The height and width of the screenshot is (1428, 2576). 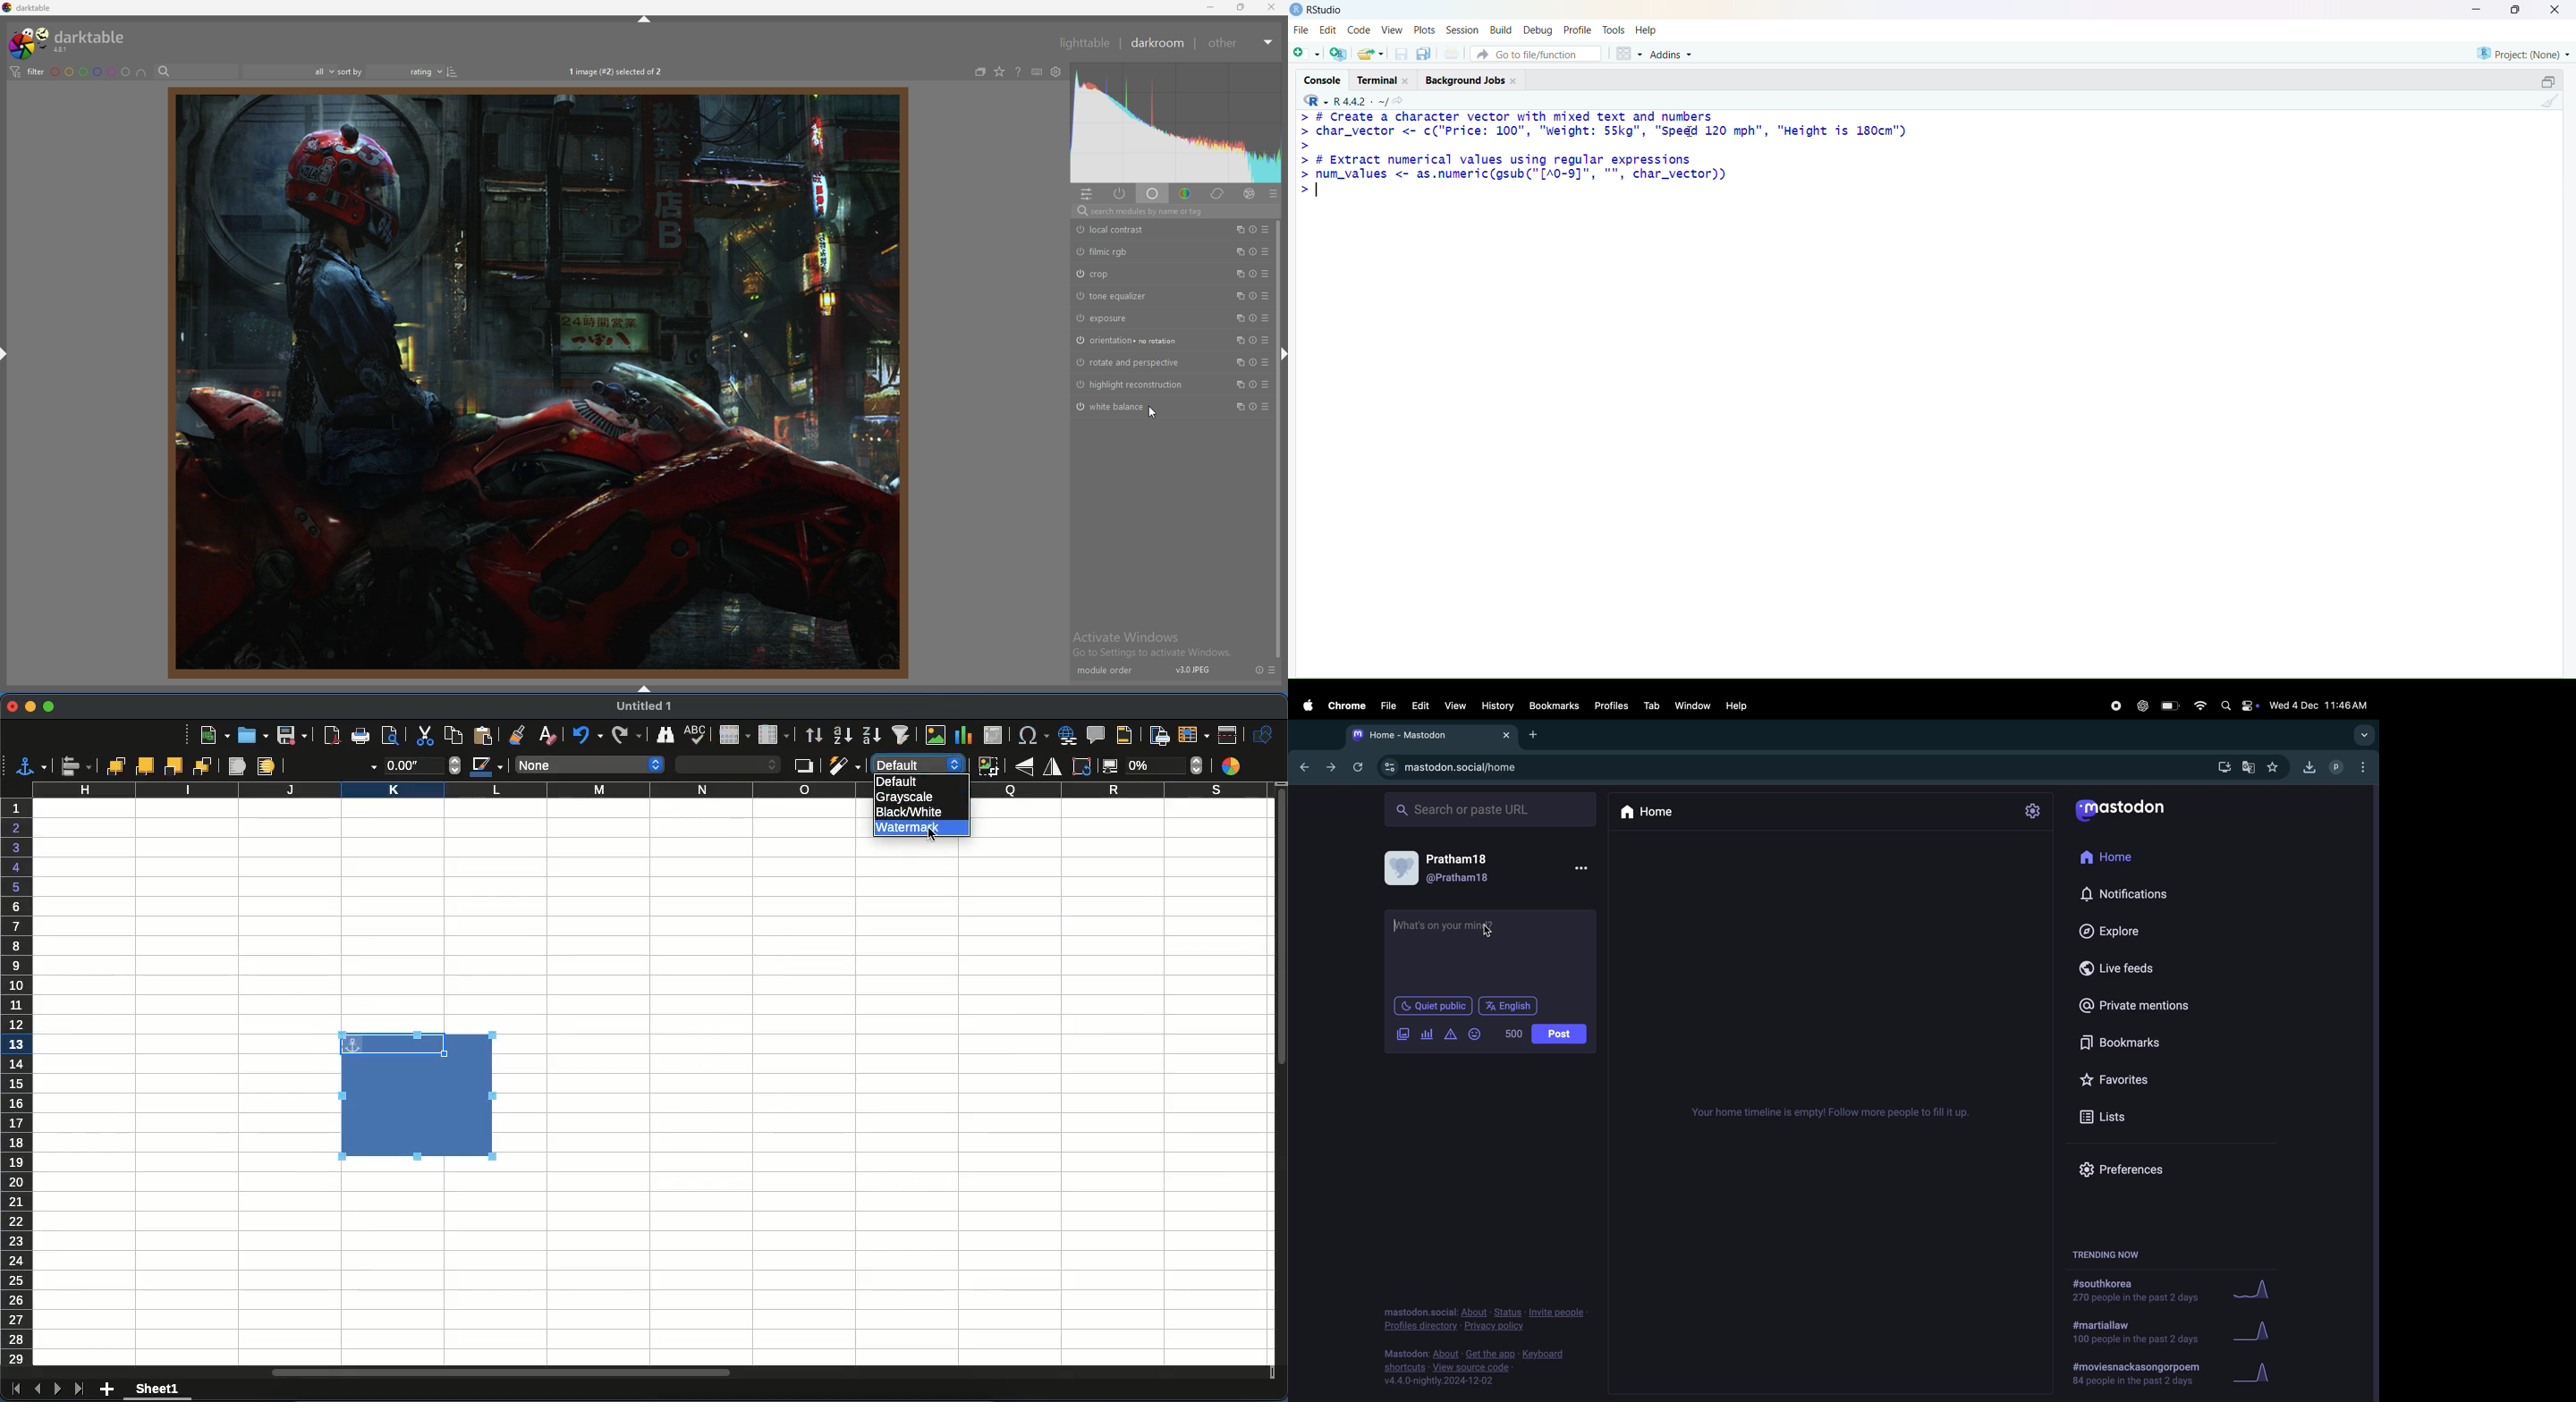 I want to click on open in separate window, so click(x=2548, y=80).